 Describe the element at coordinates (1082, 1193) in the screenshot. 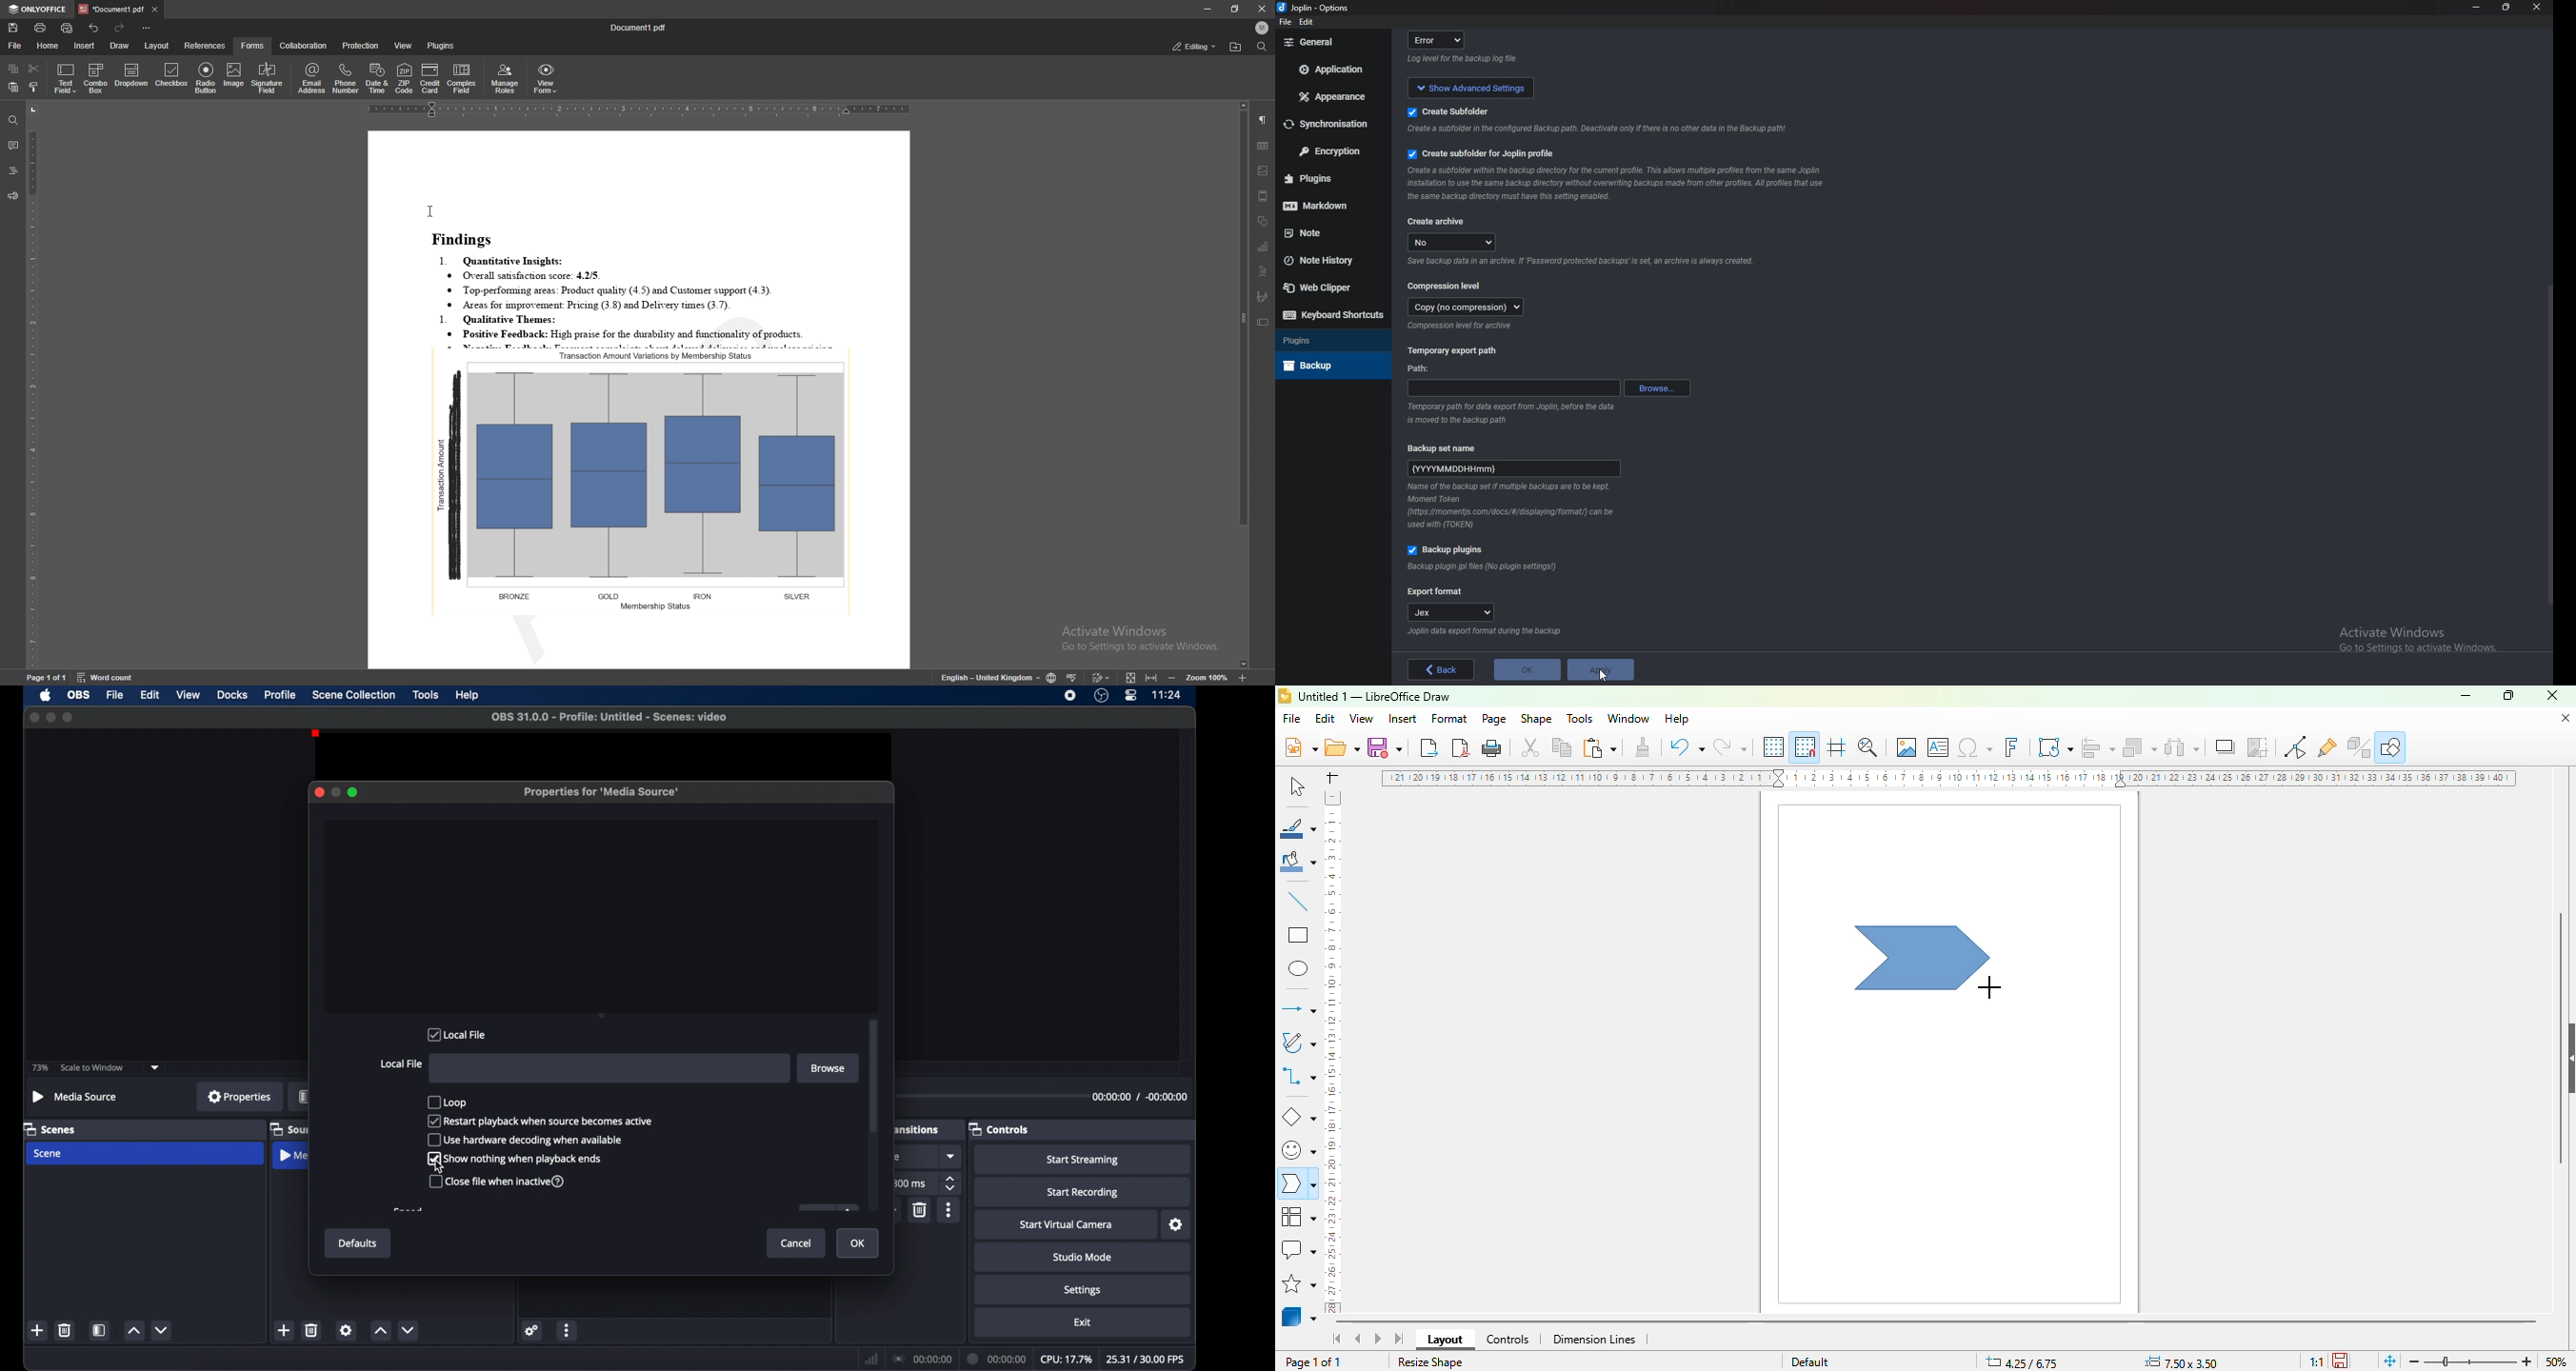

I see `start recording` at that location.